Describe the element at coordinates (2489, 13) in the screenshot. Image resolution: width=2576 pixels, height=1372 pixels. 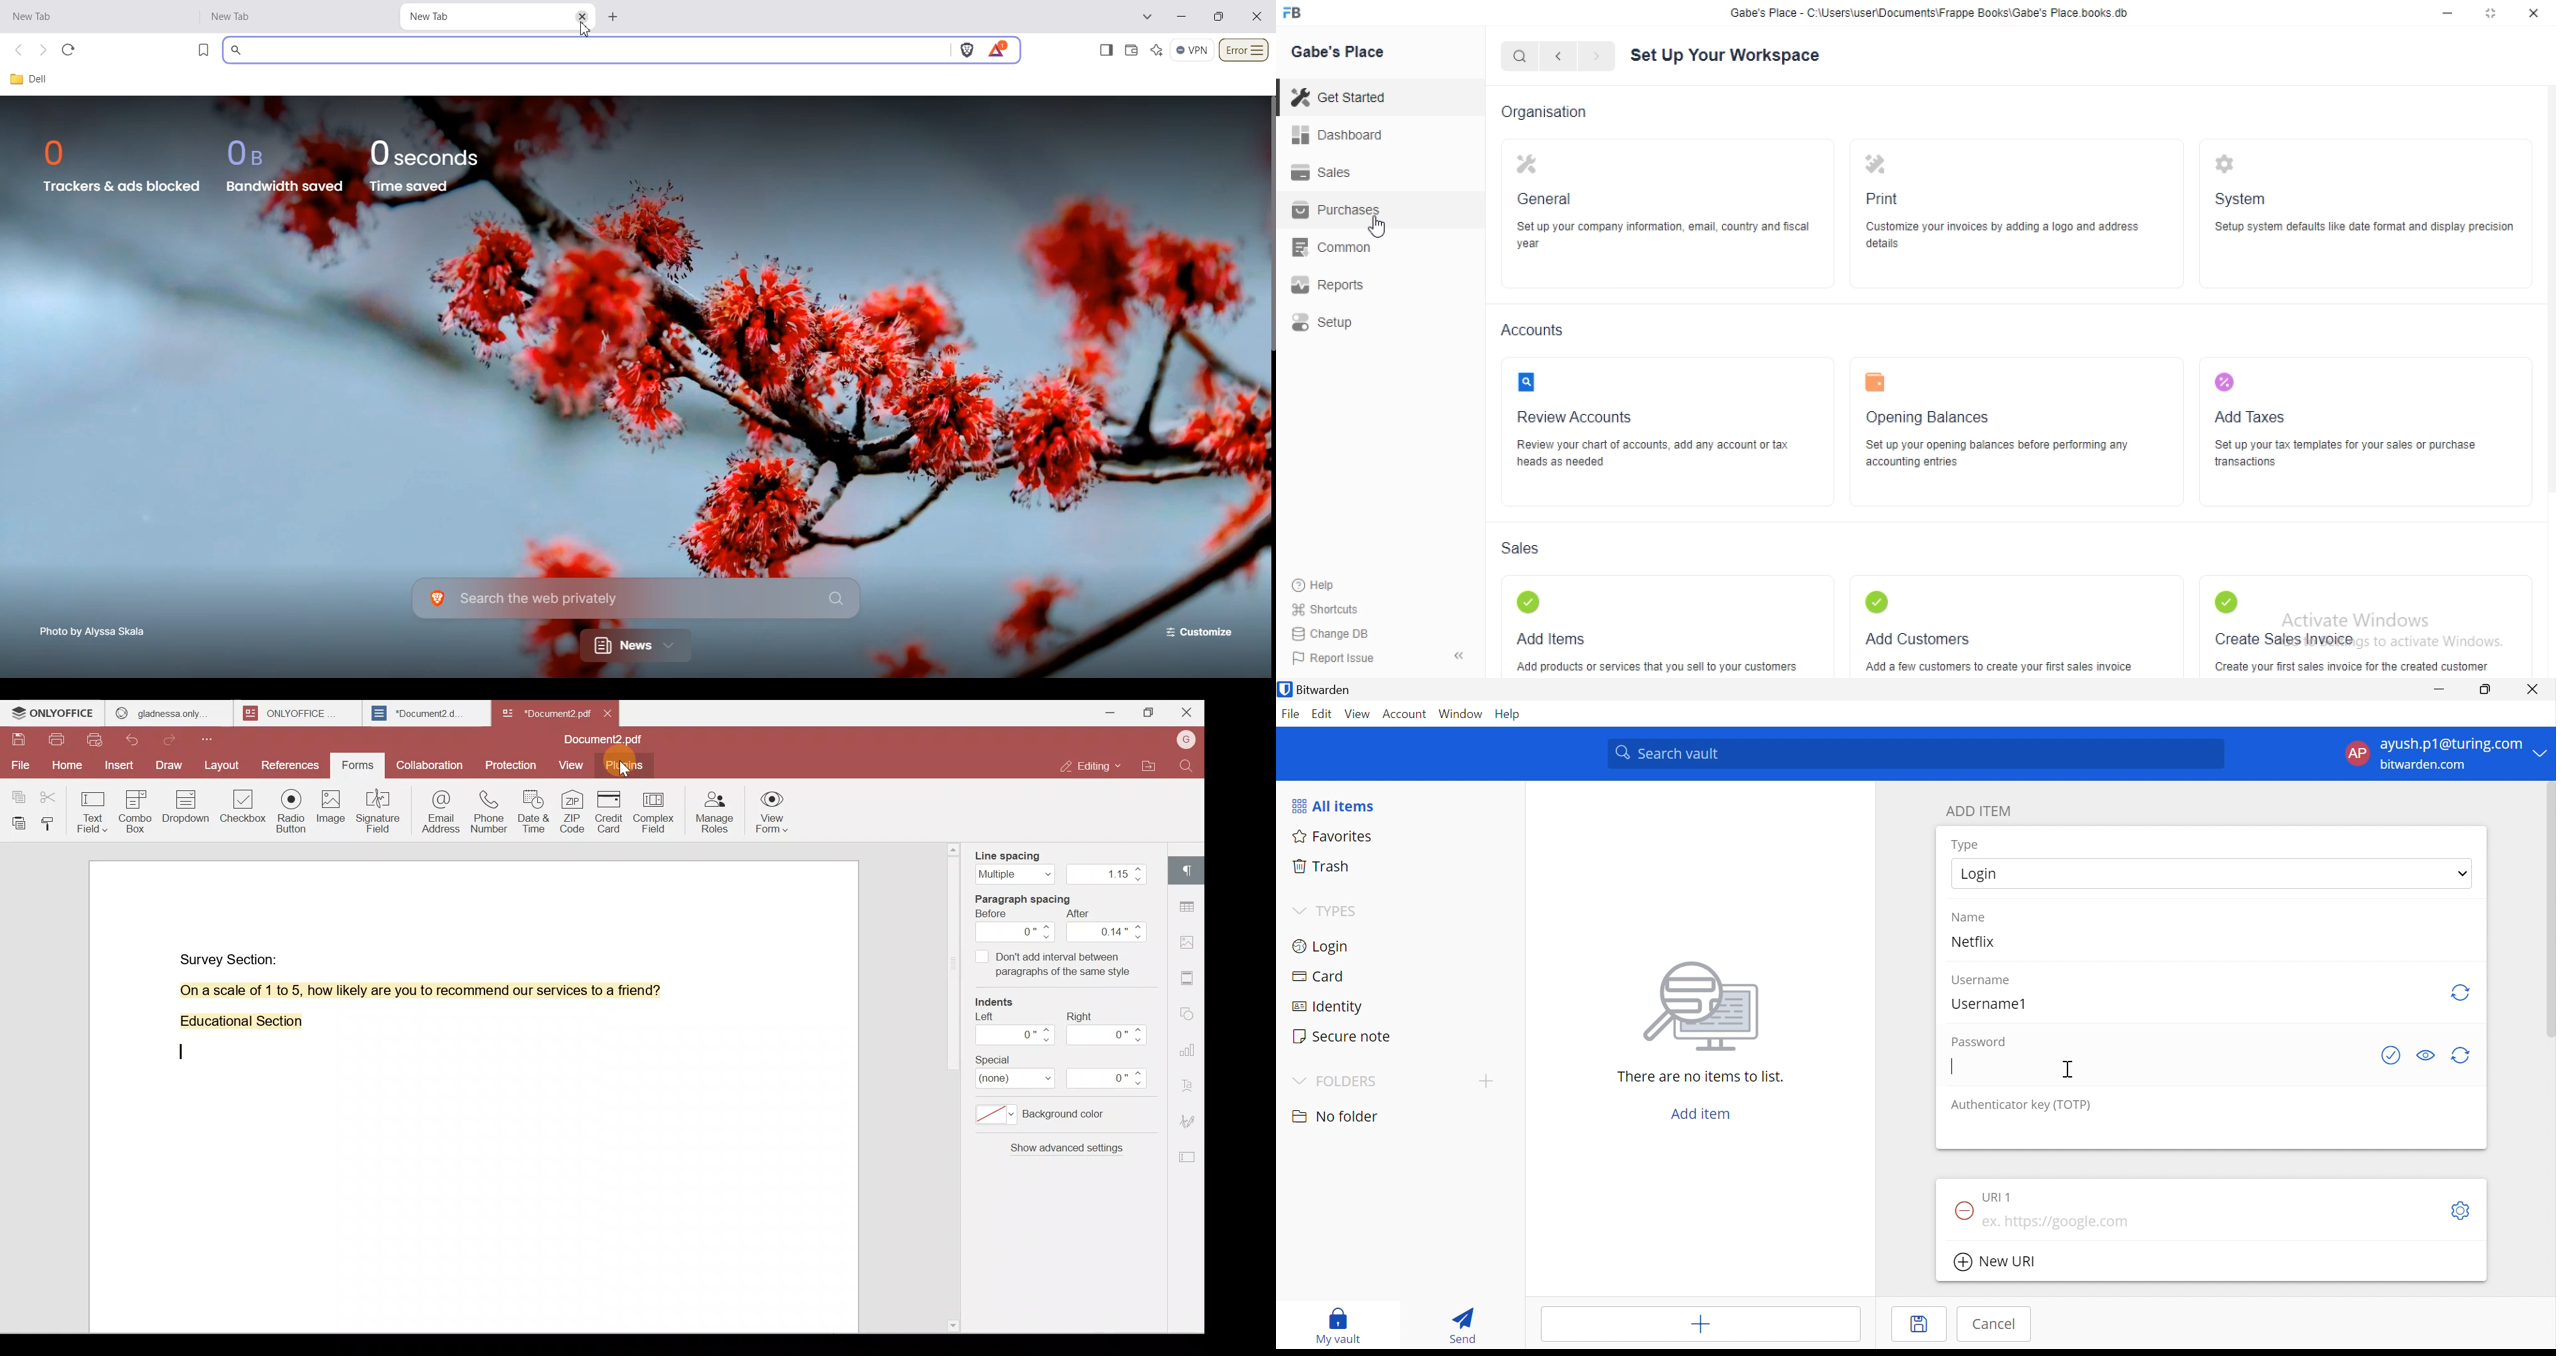
I see `resize` at that location.